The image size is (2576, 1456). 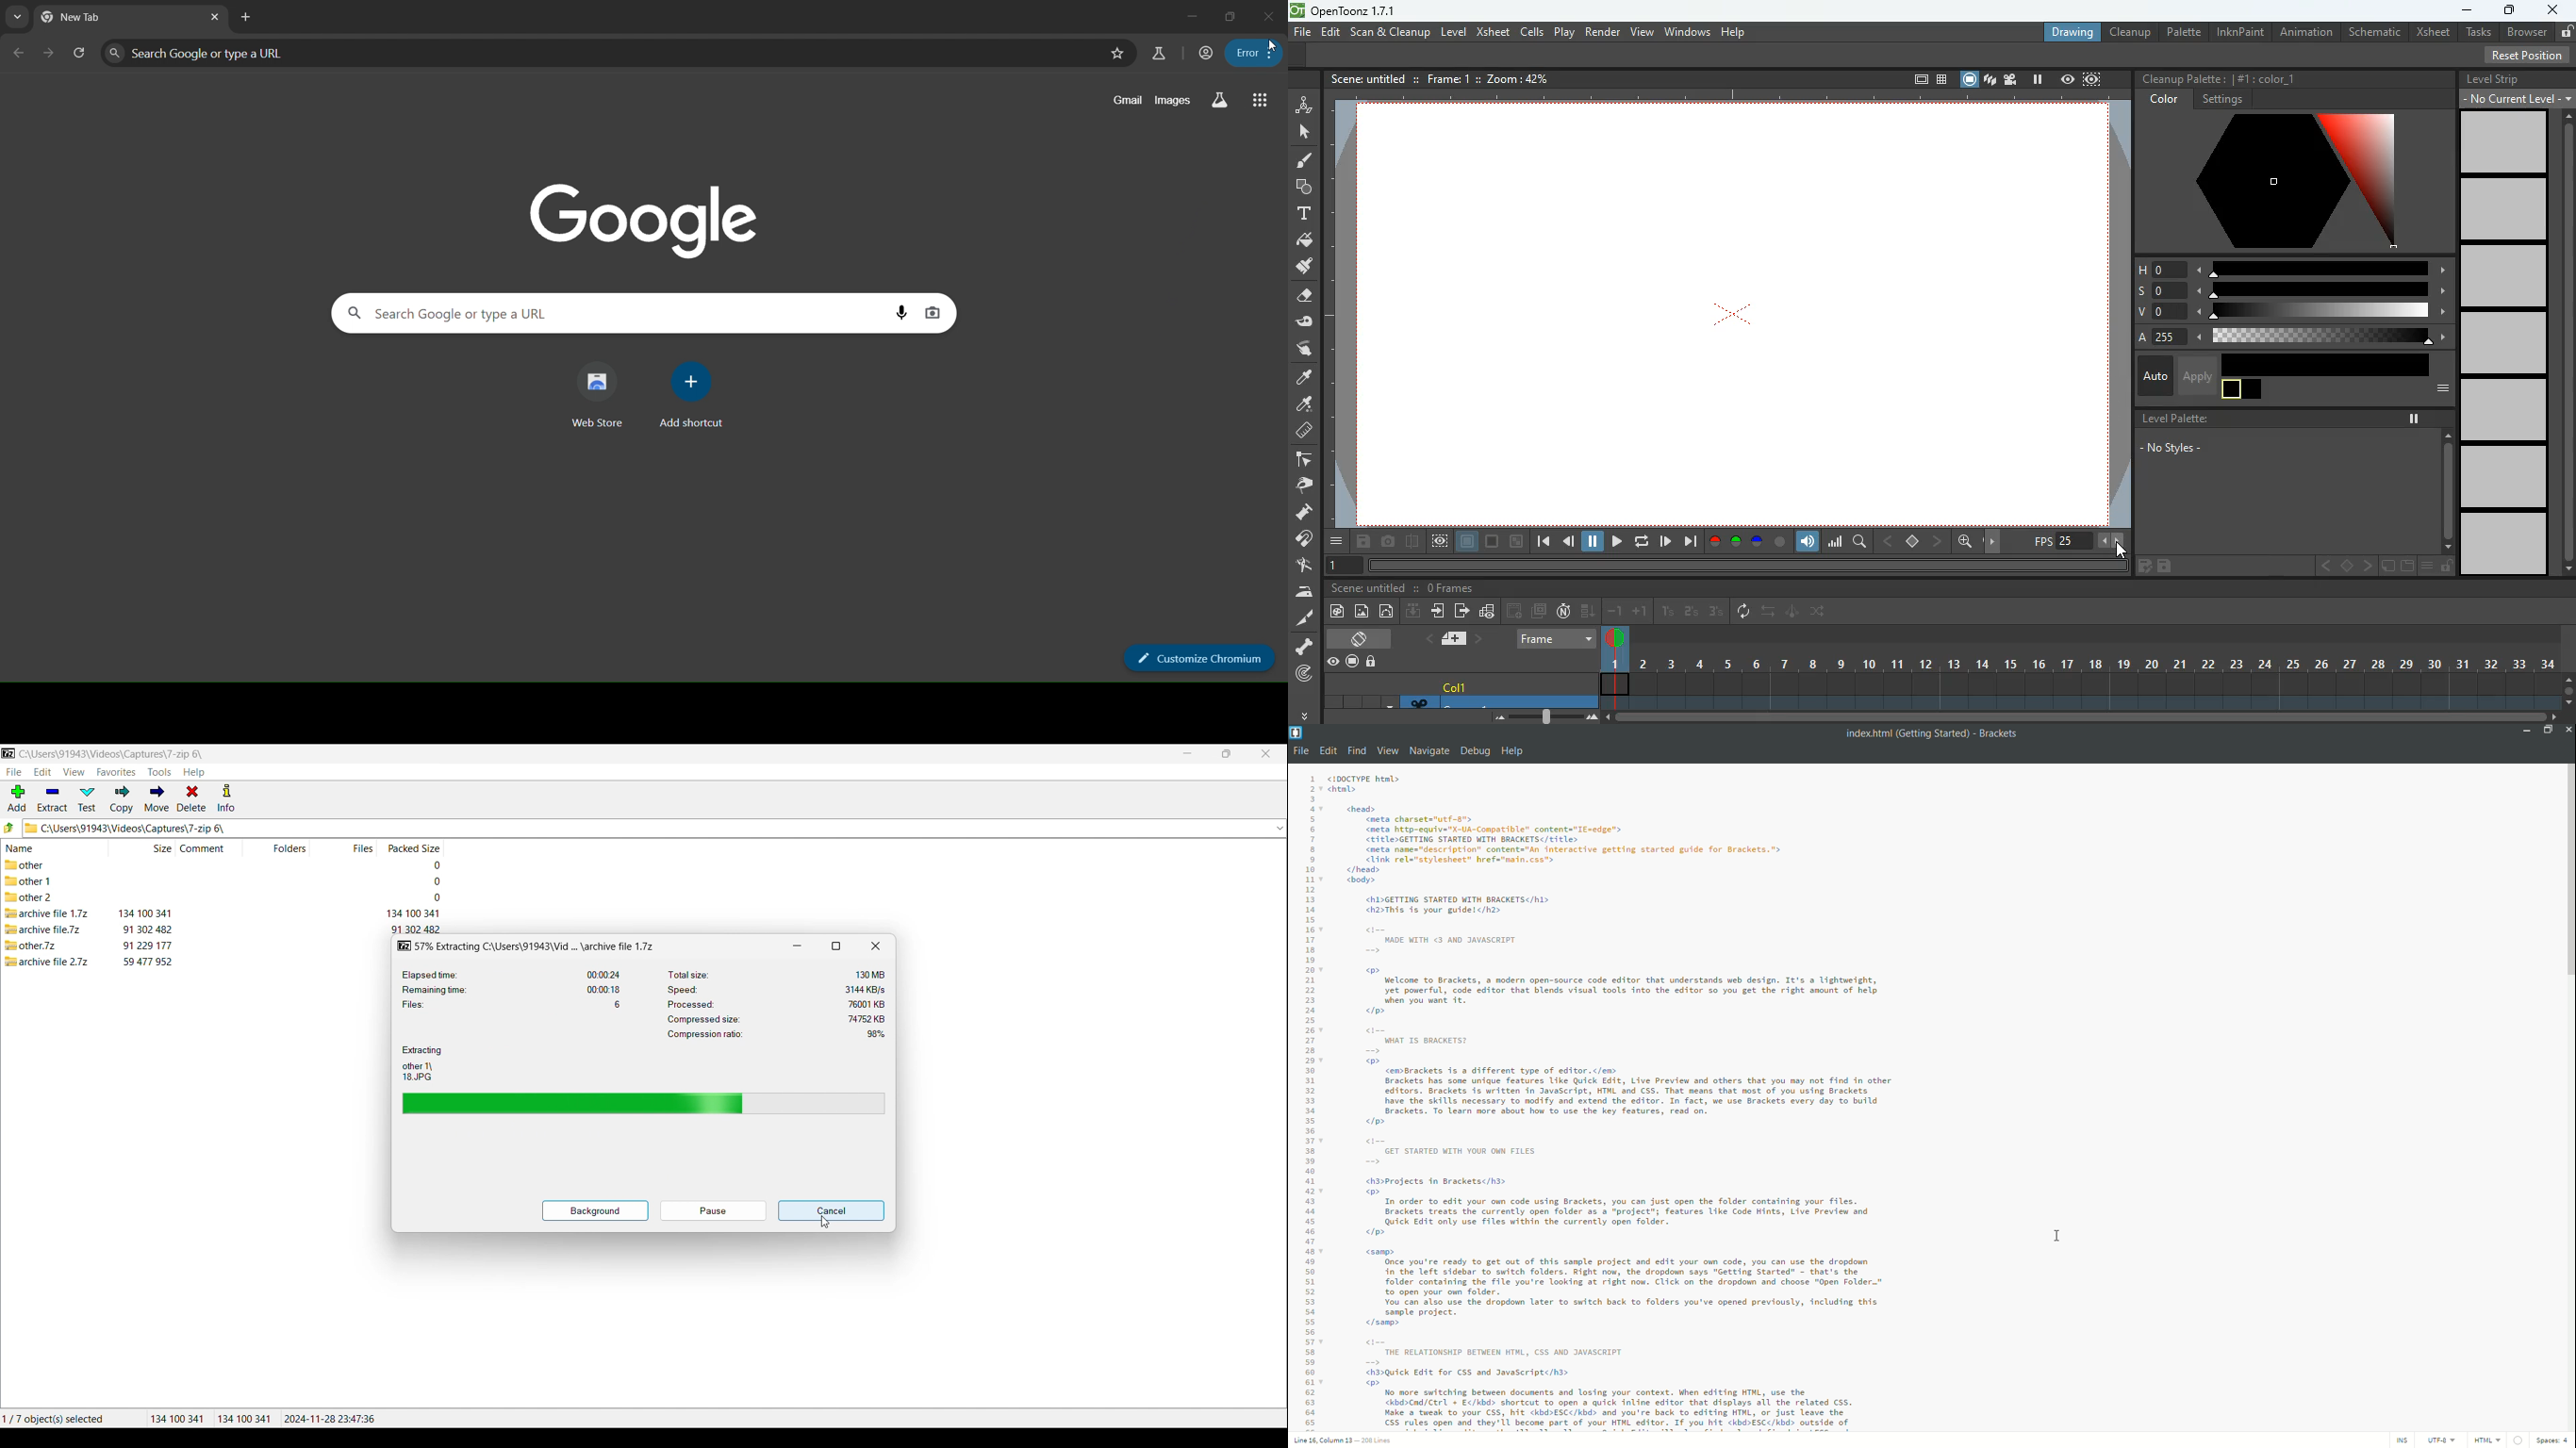 I want to click on color, so click(x=2241, y=389).